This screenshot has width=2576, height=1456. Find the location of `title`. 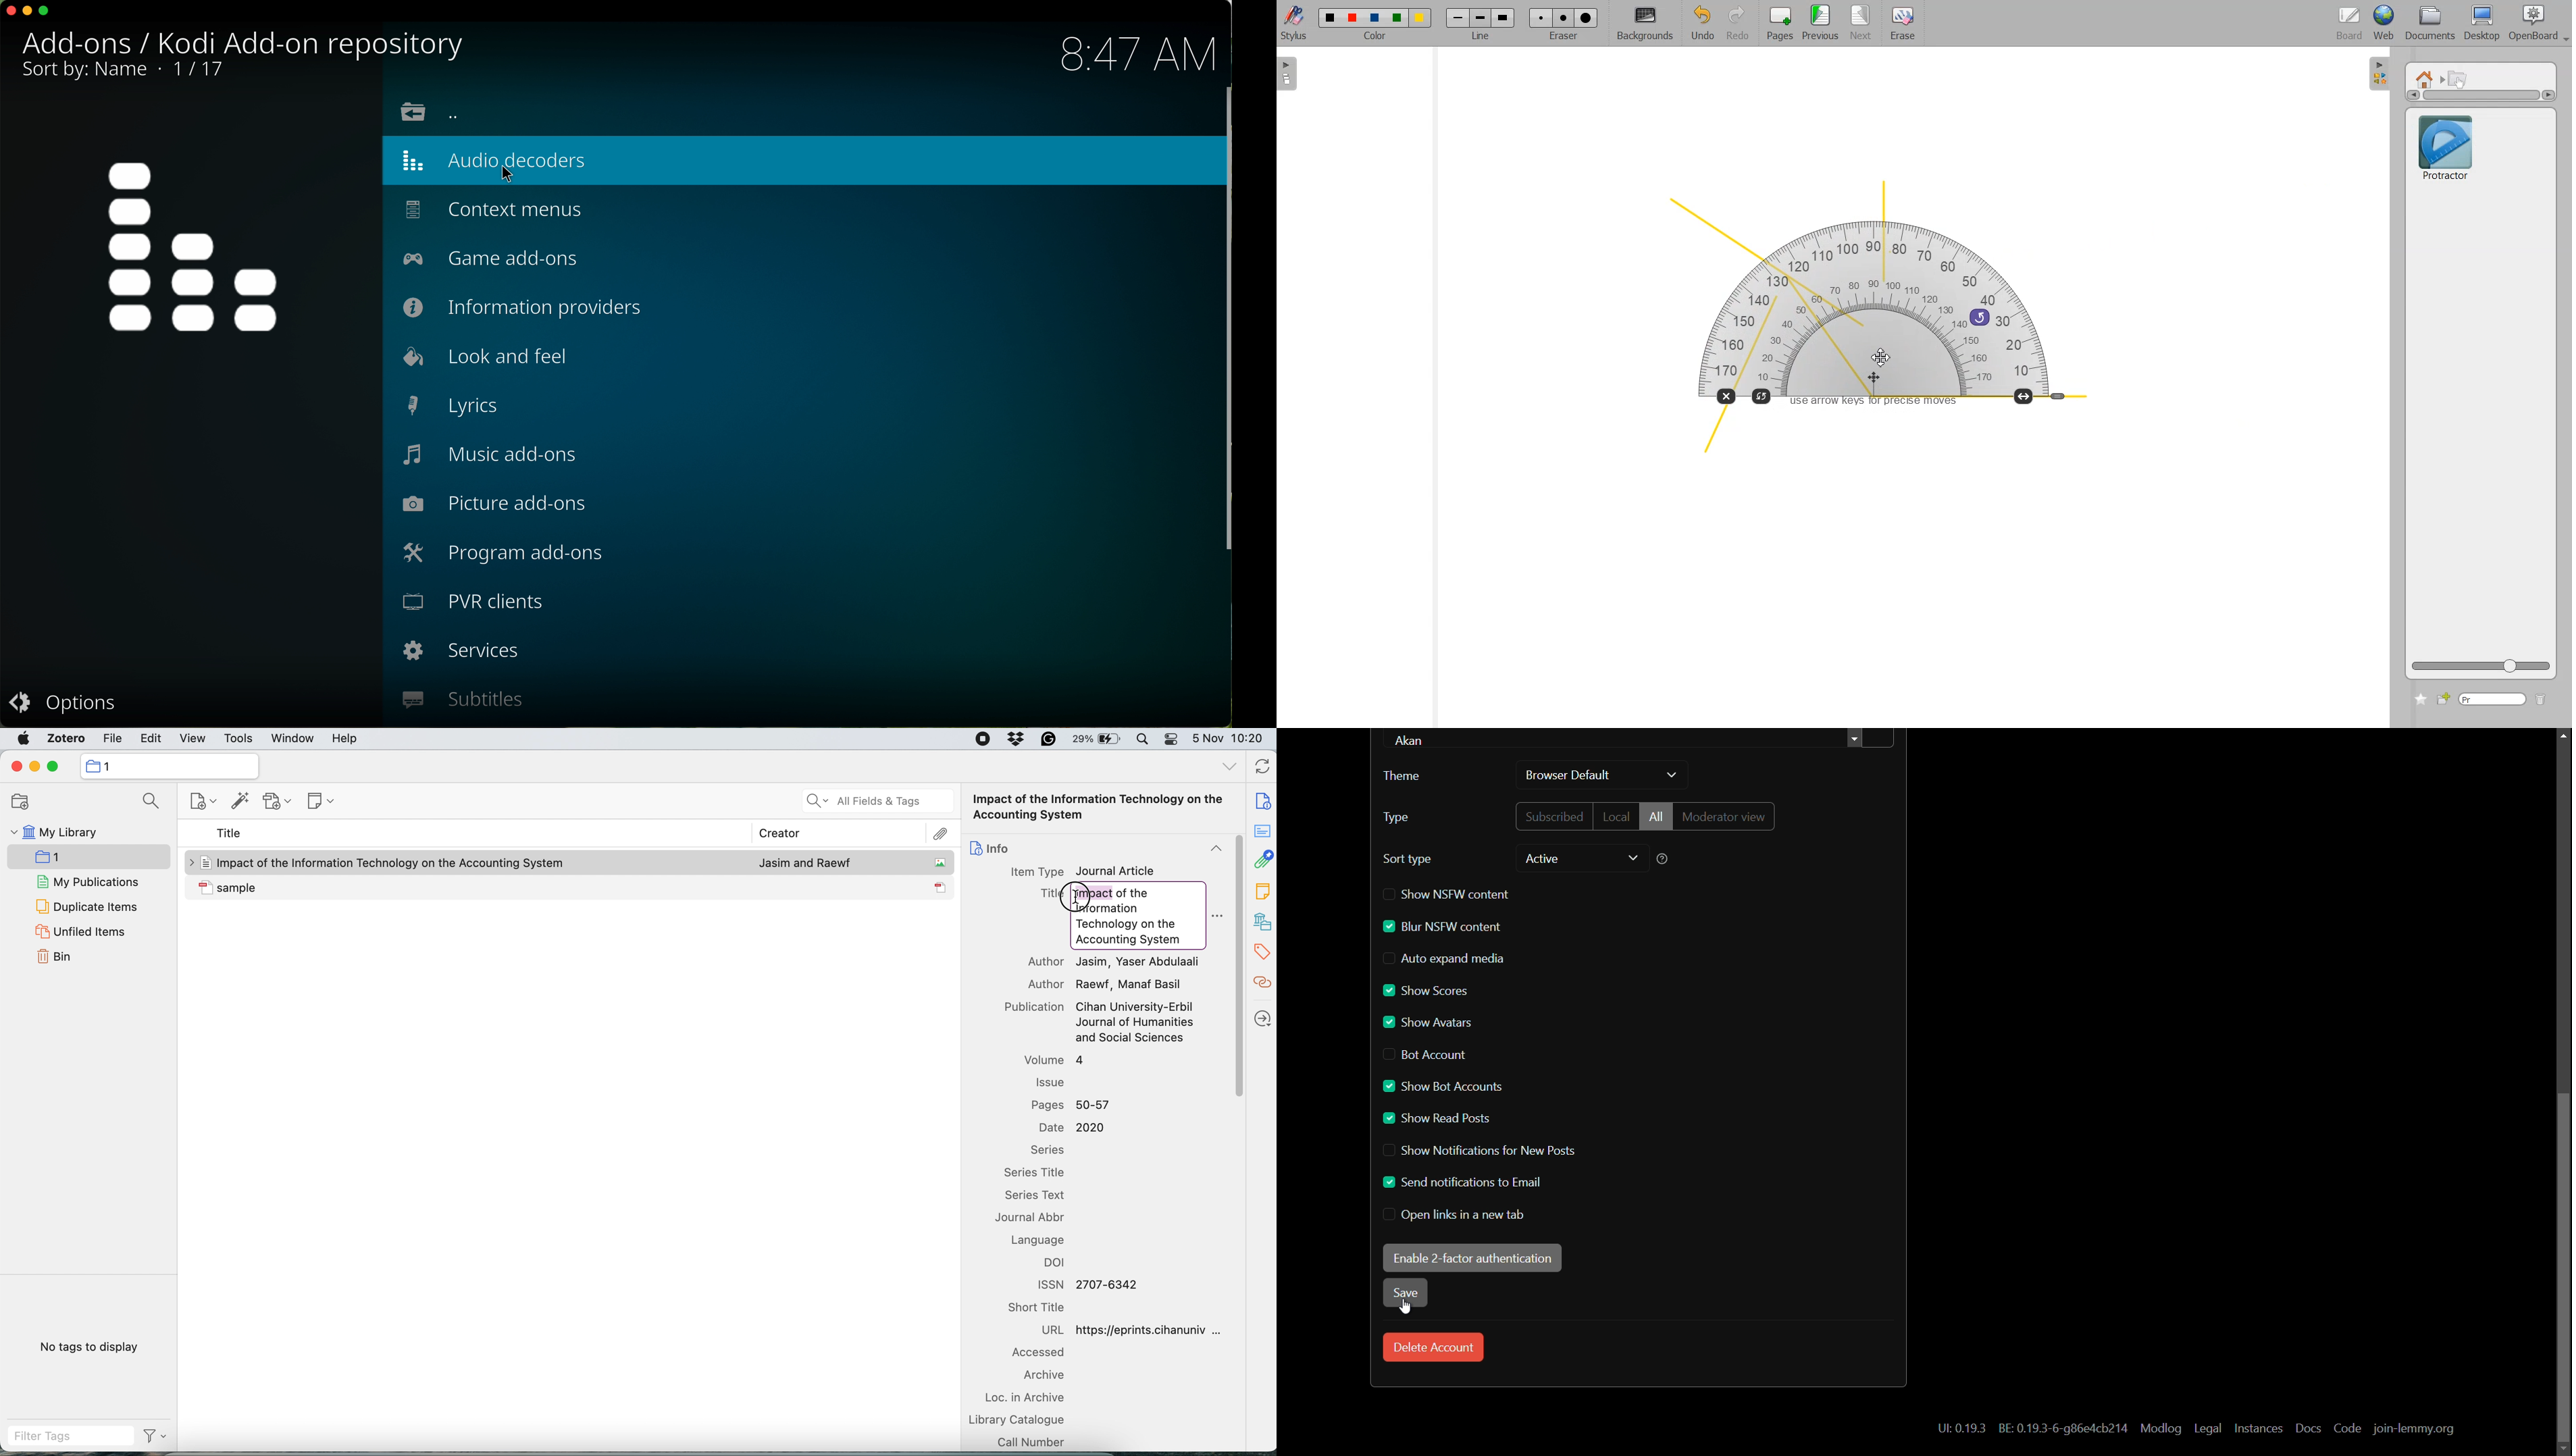

title is located at coordinates (230, 835).